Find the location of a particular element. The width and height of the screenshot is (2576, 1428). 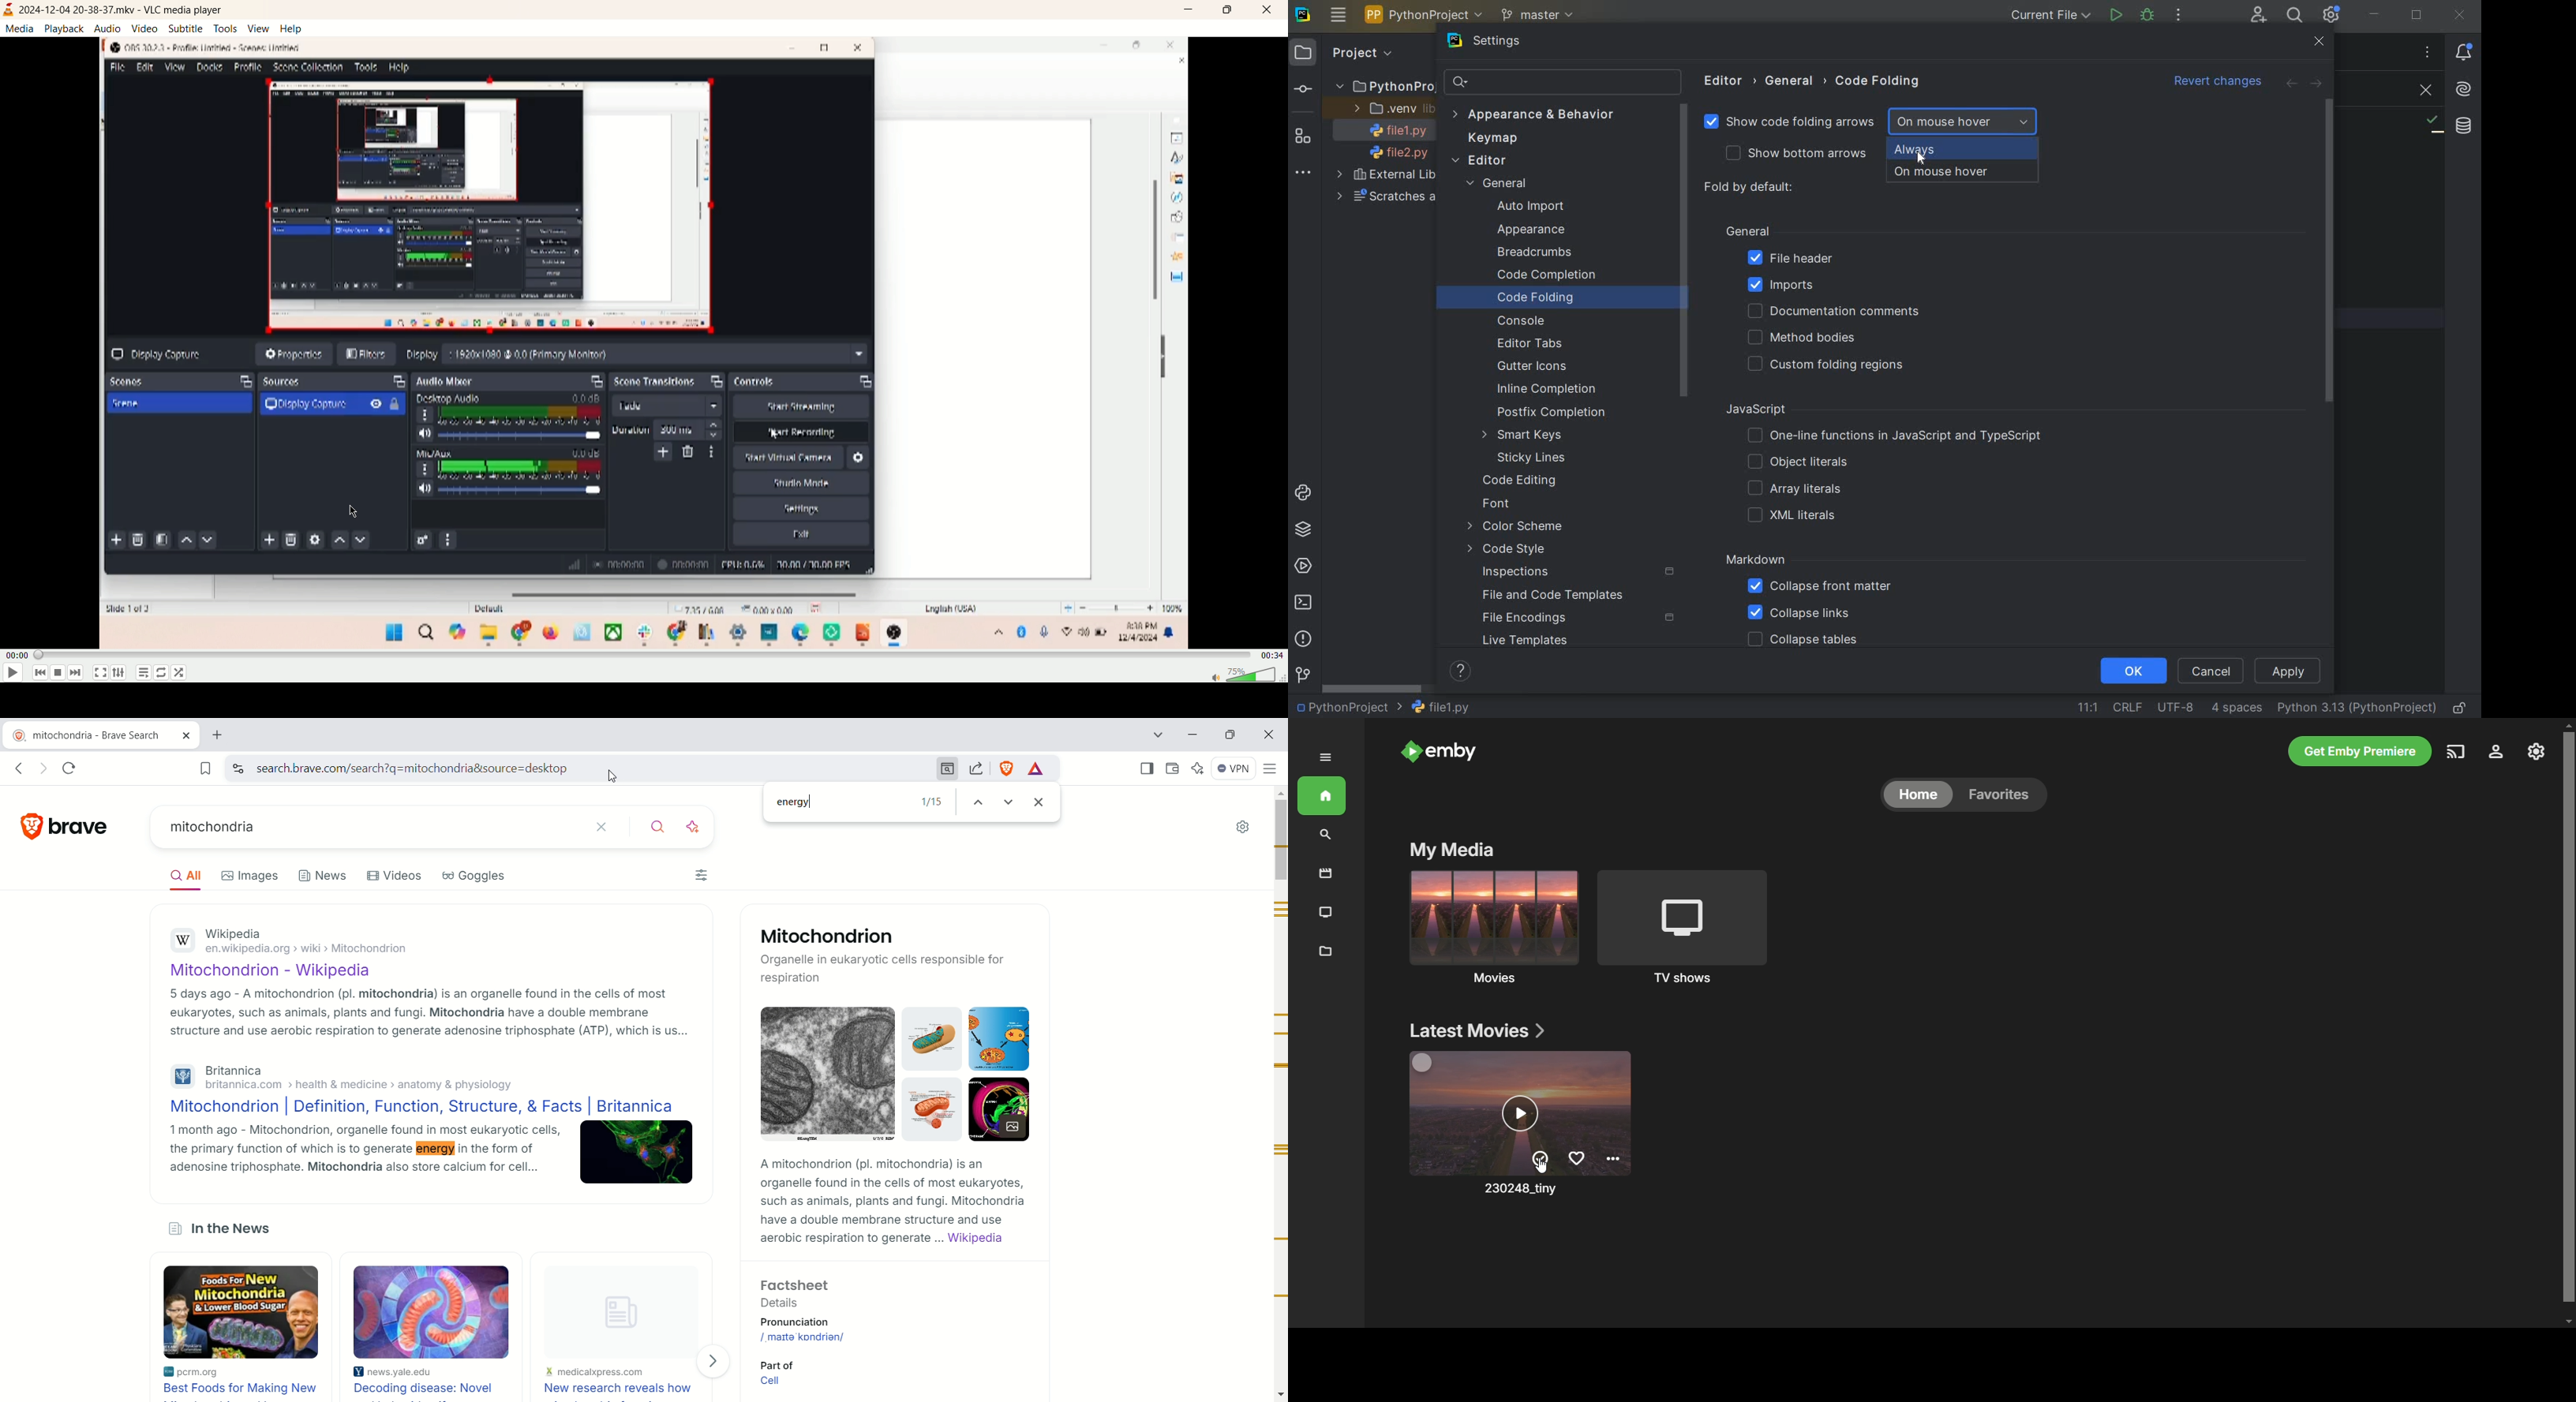

NO PROBLEMS FOUND is located at coordinates (2433, 124).